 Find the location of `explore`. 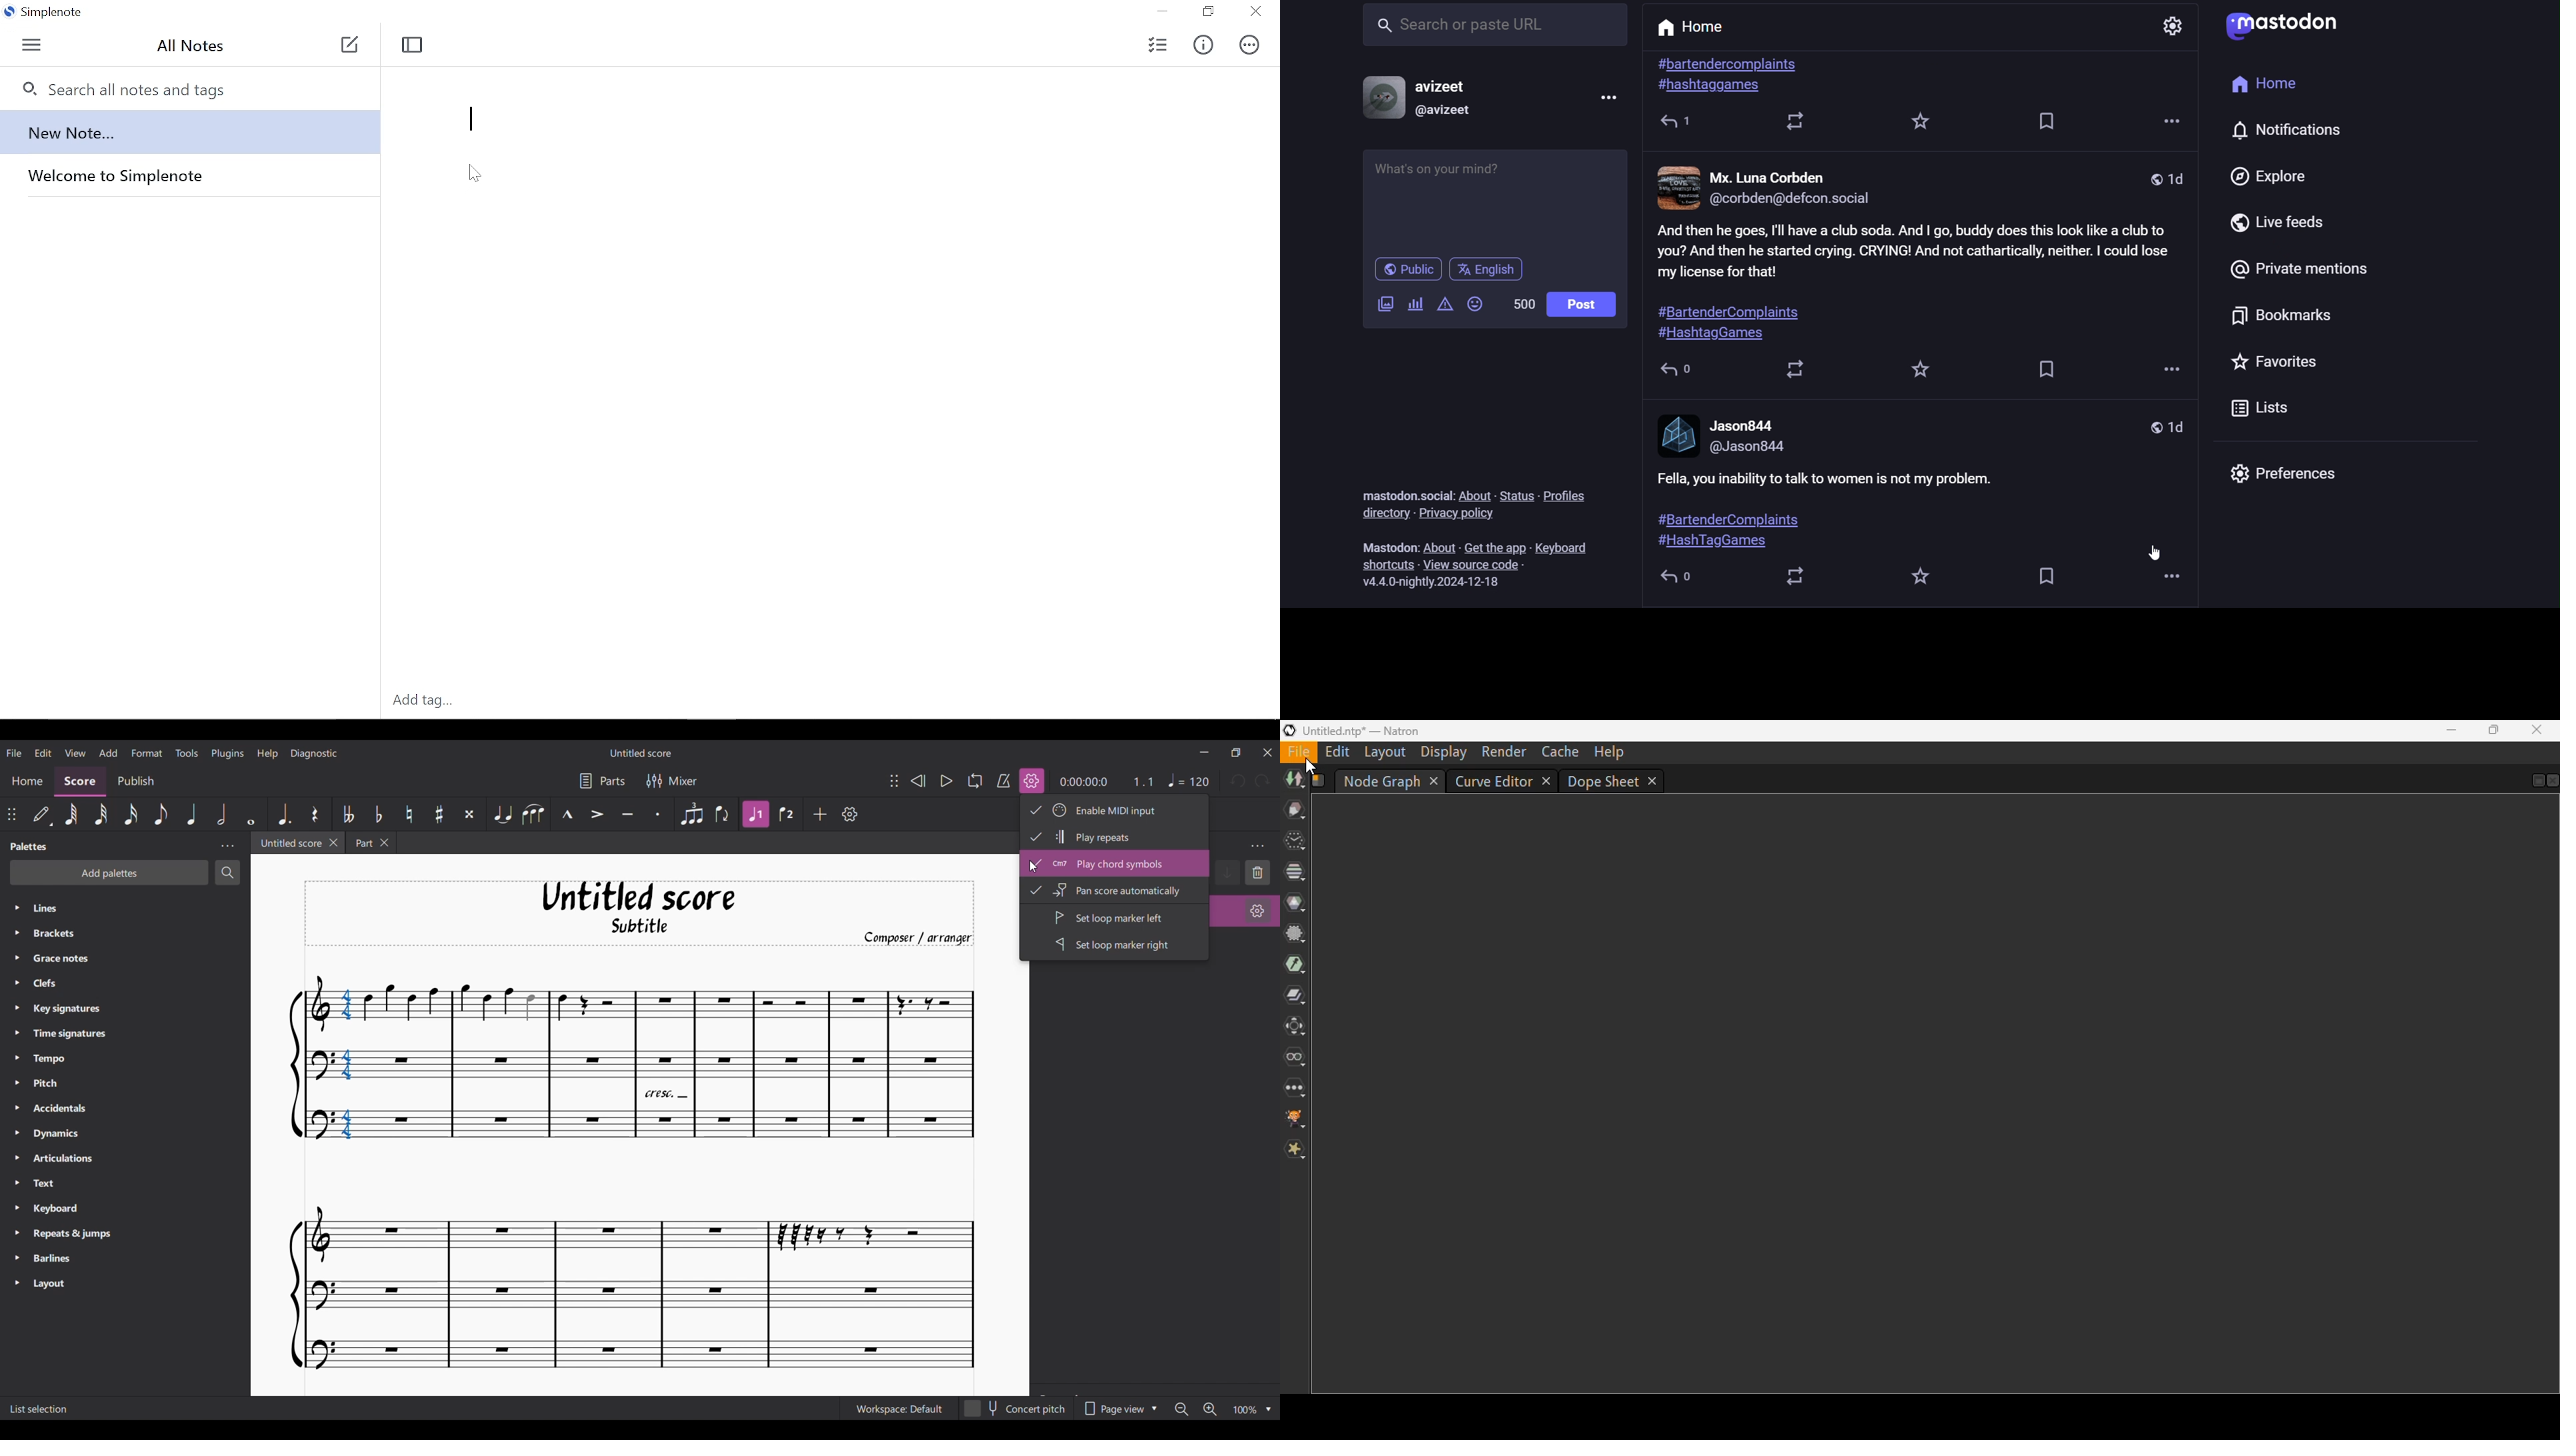

explore is located at coordinates (2273, 175).